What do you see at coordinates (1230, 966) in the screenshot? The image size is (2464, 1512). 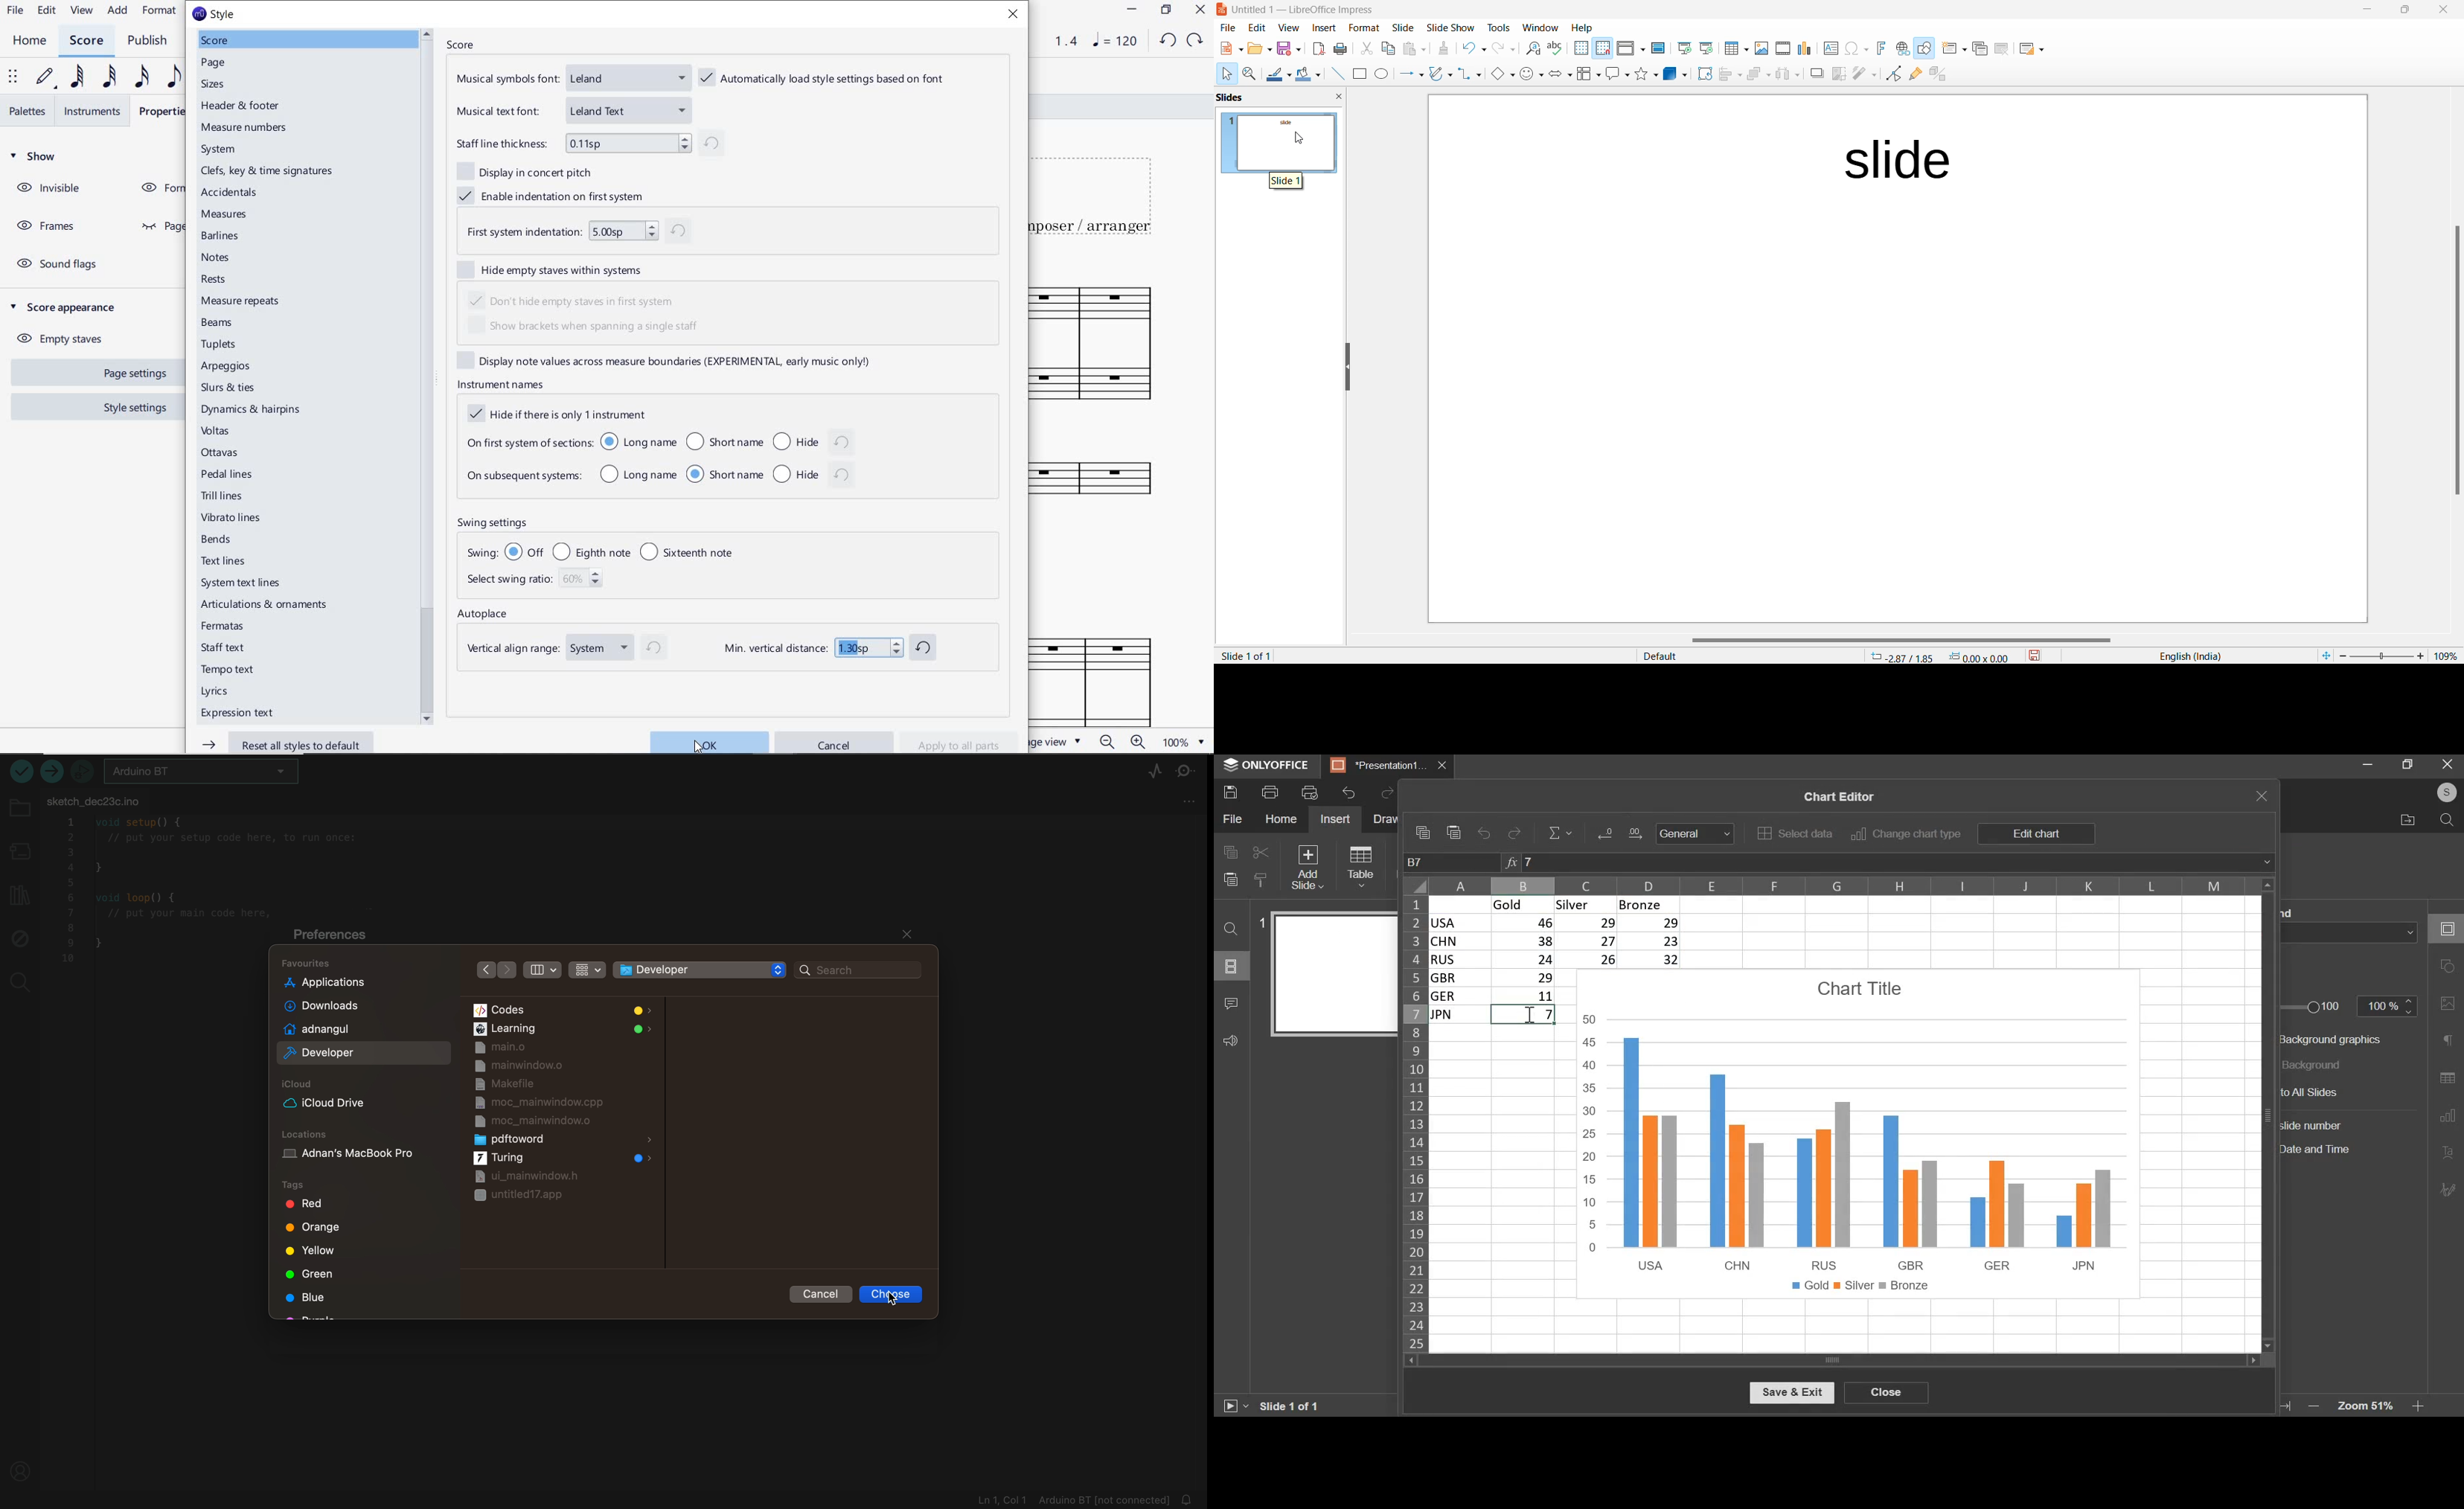 I see `slide menu` at bounding box center [1230, 966].